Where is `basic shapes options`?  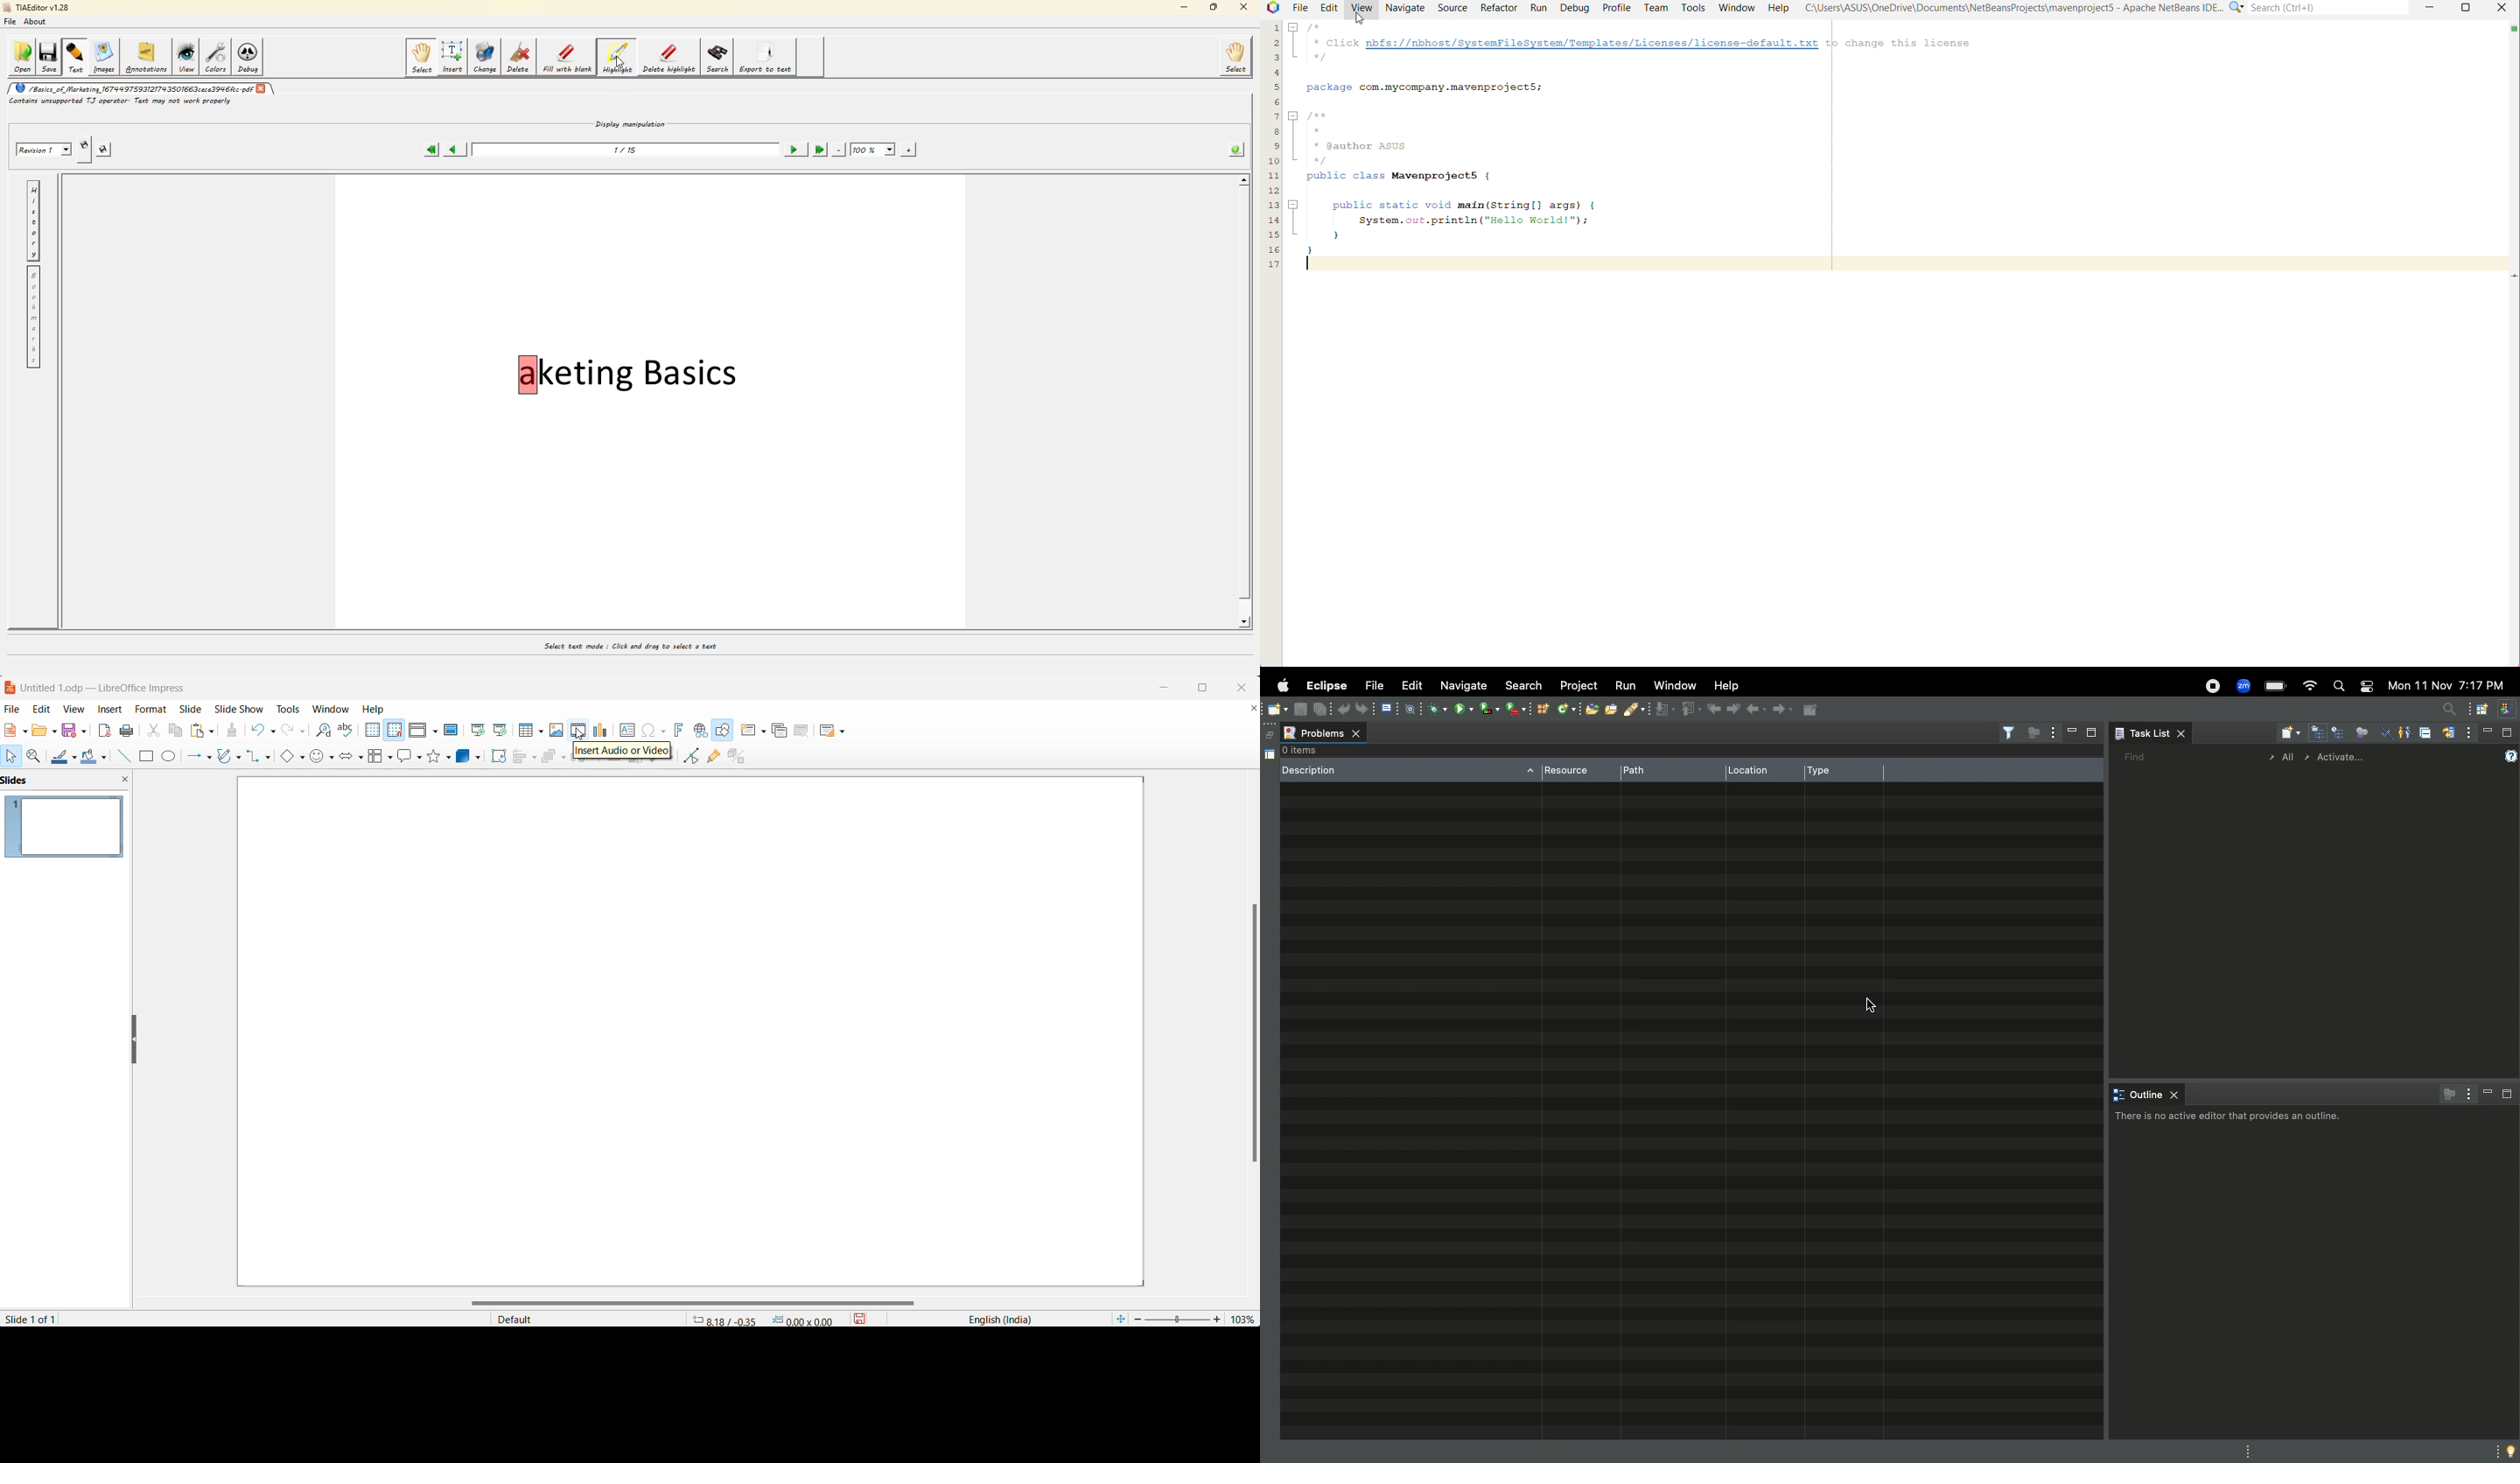
basic shapes options is located at coordinates (301, 759).